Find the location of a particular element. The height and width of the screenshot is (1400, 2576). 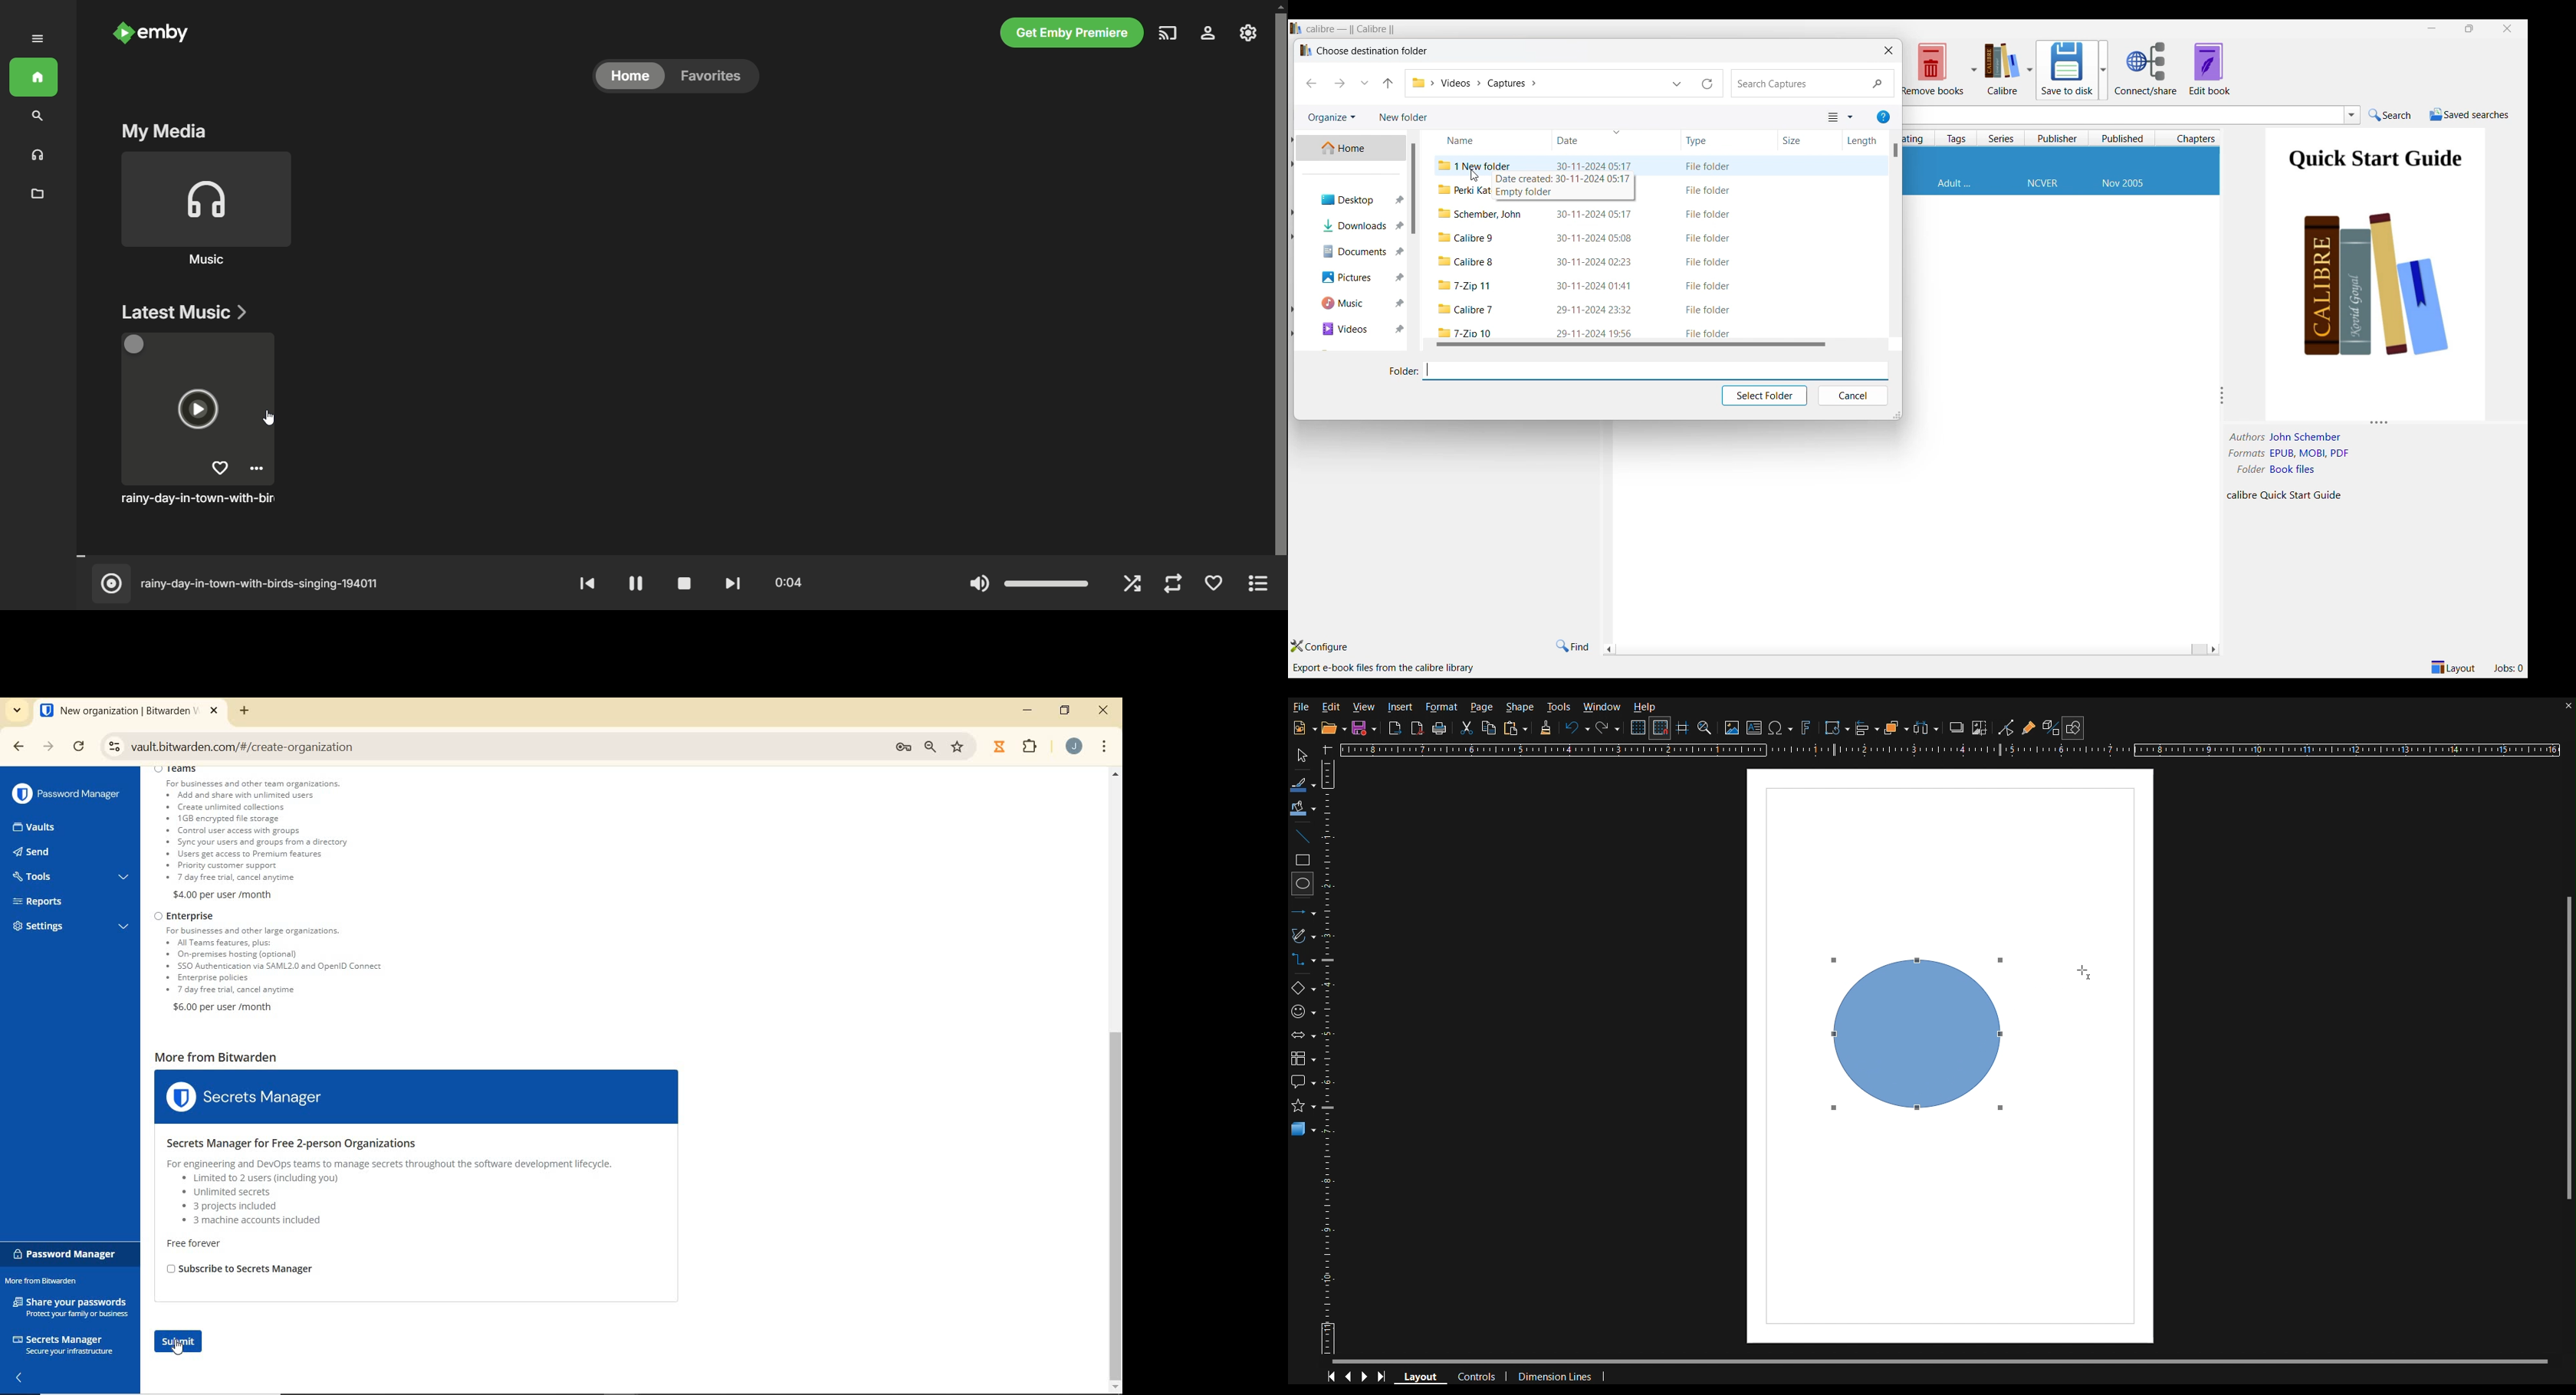

Help is located at coordinates (1644, 708).